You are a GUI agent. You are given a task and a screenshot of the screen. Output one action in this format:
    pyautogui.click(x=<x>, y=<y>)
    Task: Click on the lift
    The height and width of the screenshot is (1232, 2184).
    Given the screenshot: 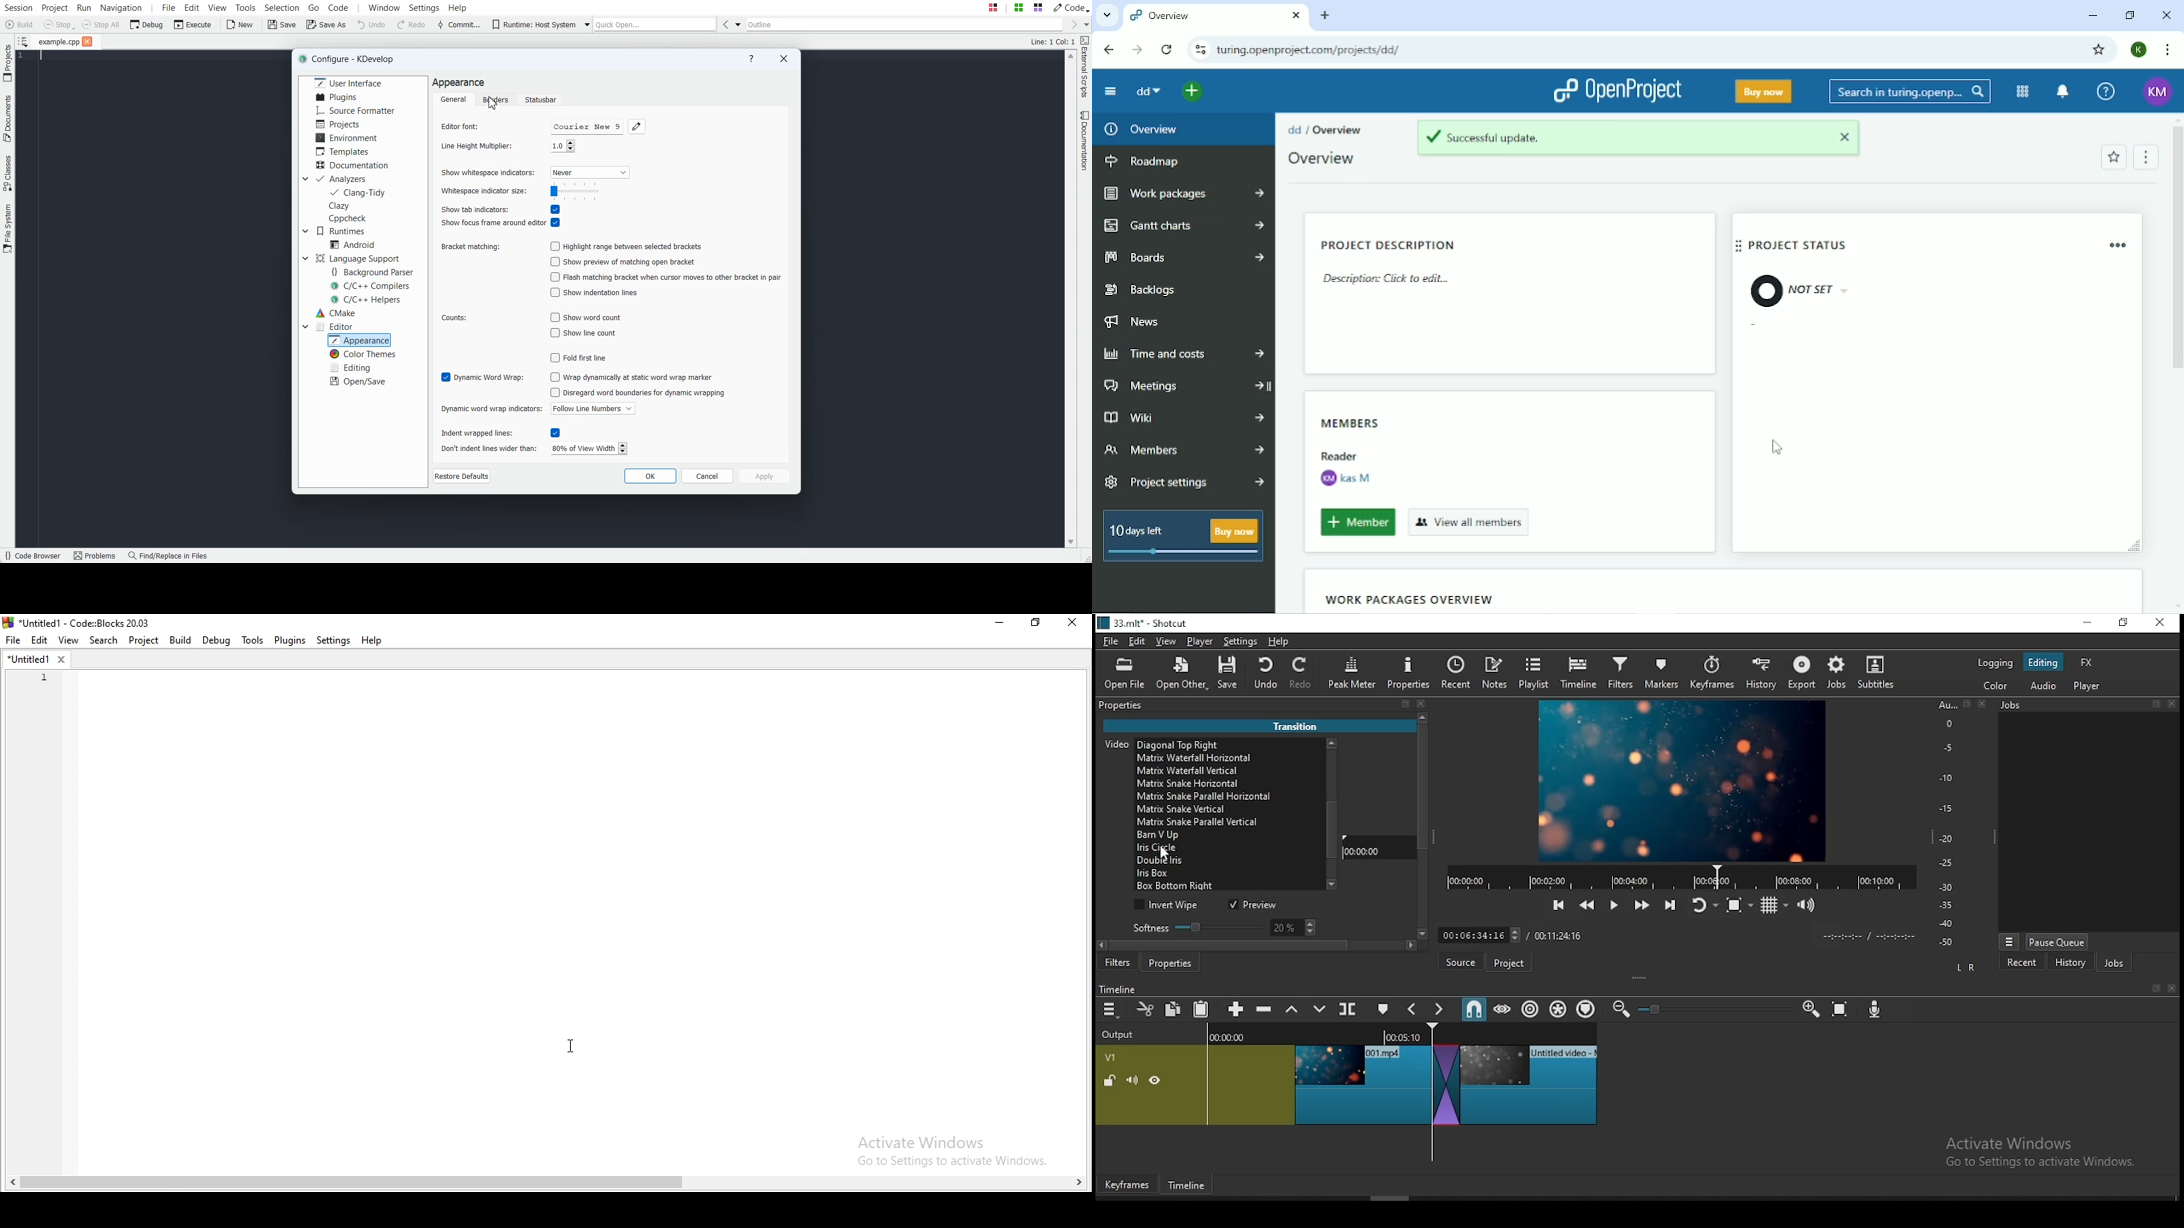 What is the action you would take?
    pyautogui.click(x=1292, y=1010)
    